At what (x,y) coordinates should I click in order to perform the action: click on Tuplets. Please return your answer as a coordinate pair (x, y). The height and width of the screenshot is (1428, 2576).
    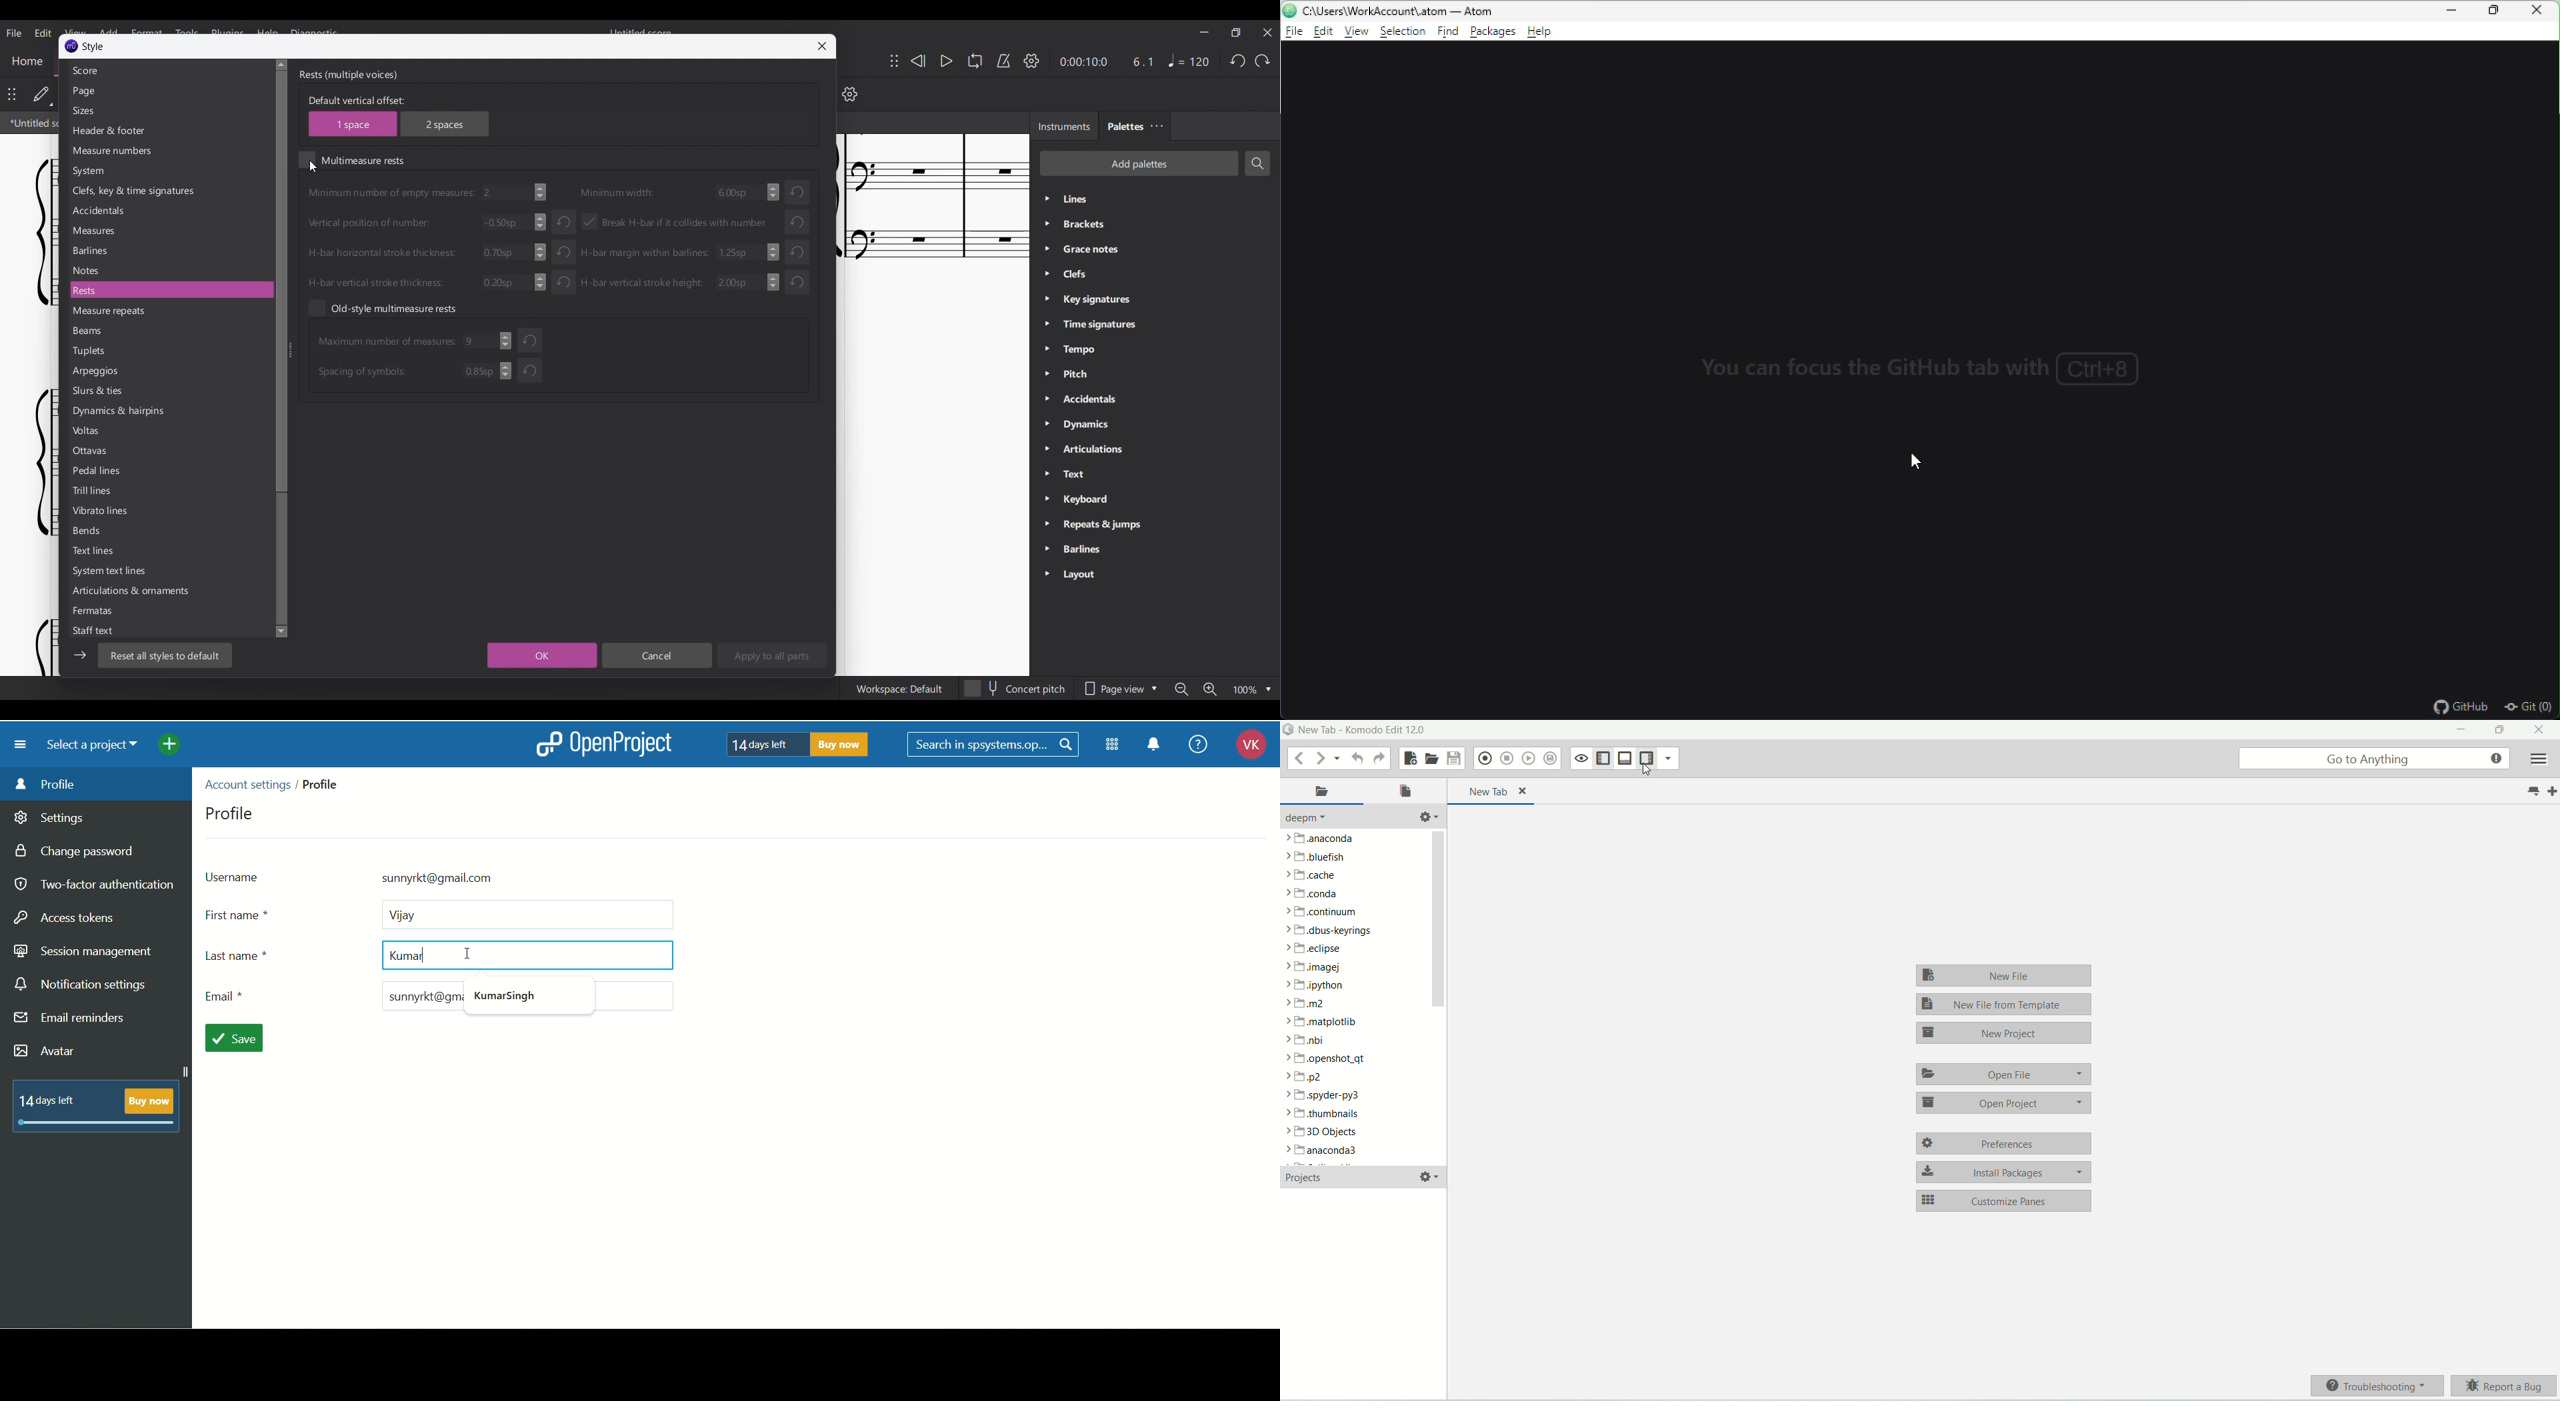
    Looking at the image, I should click on (169, 351).